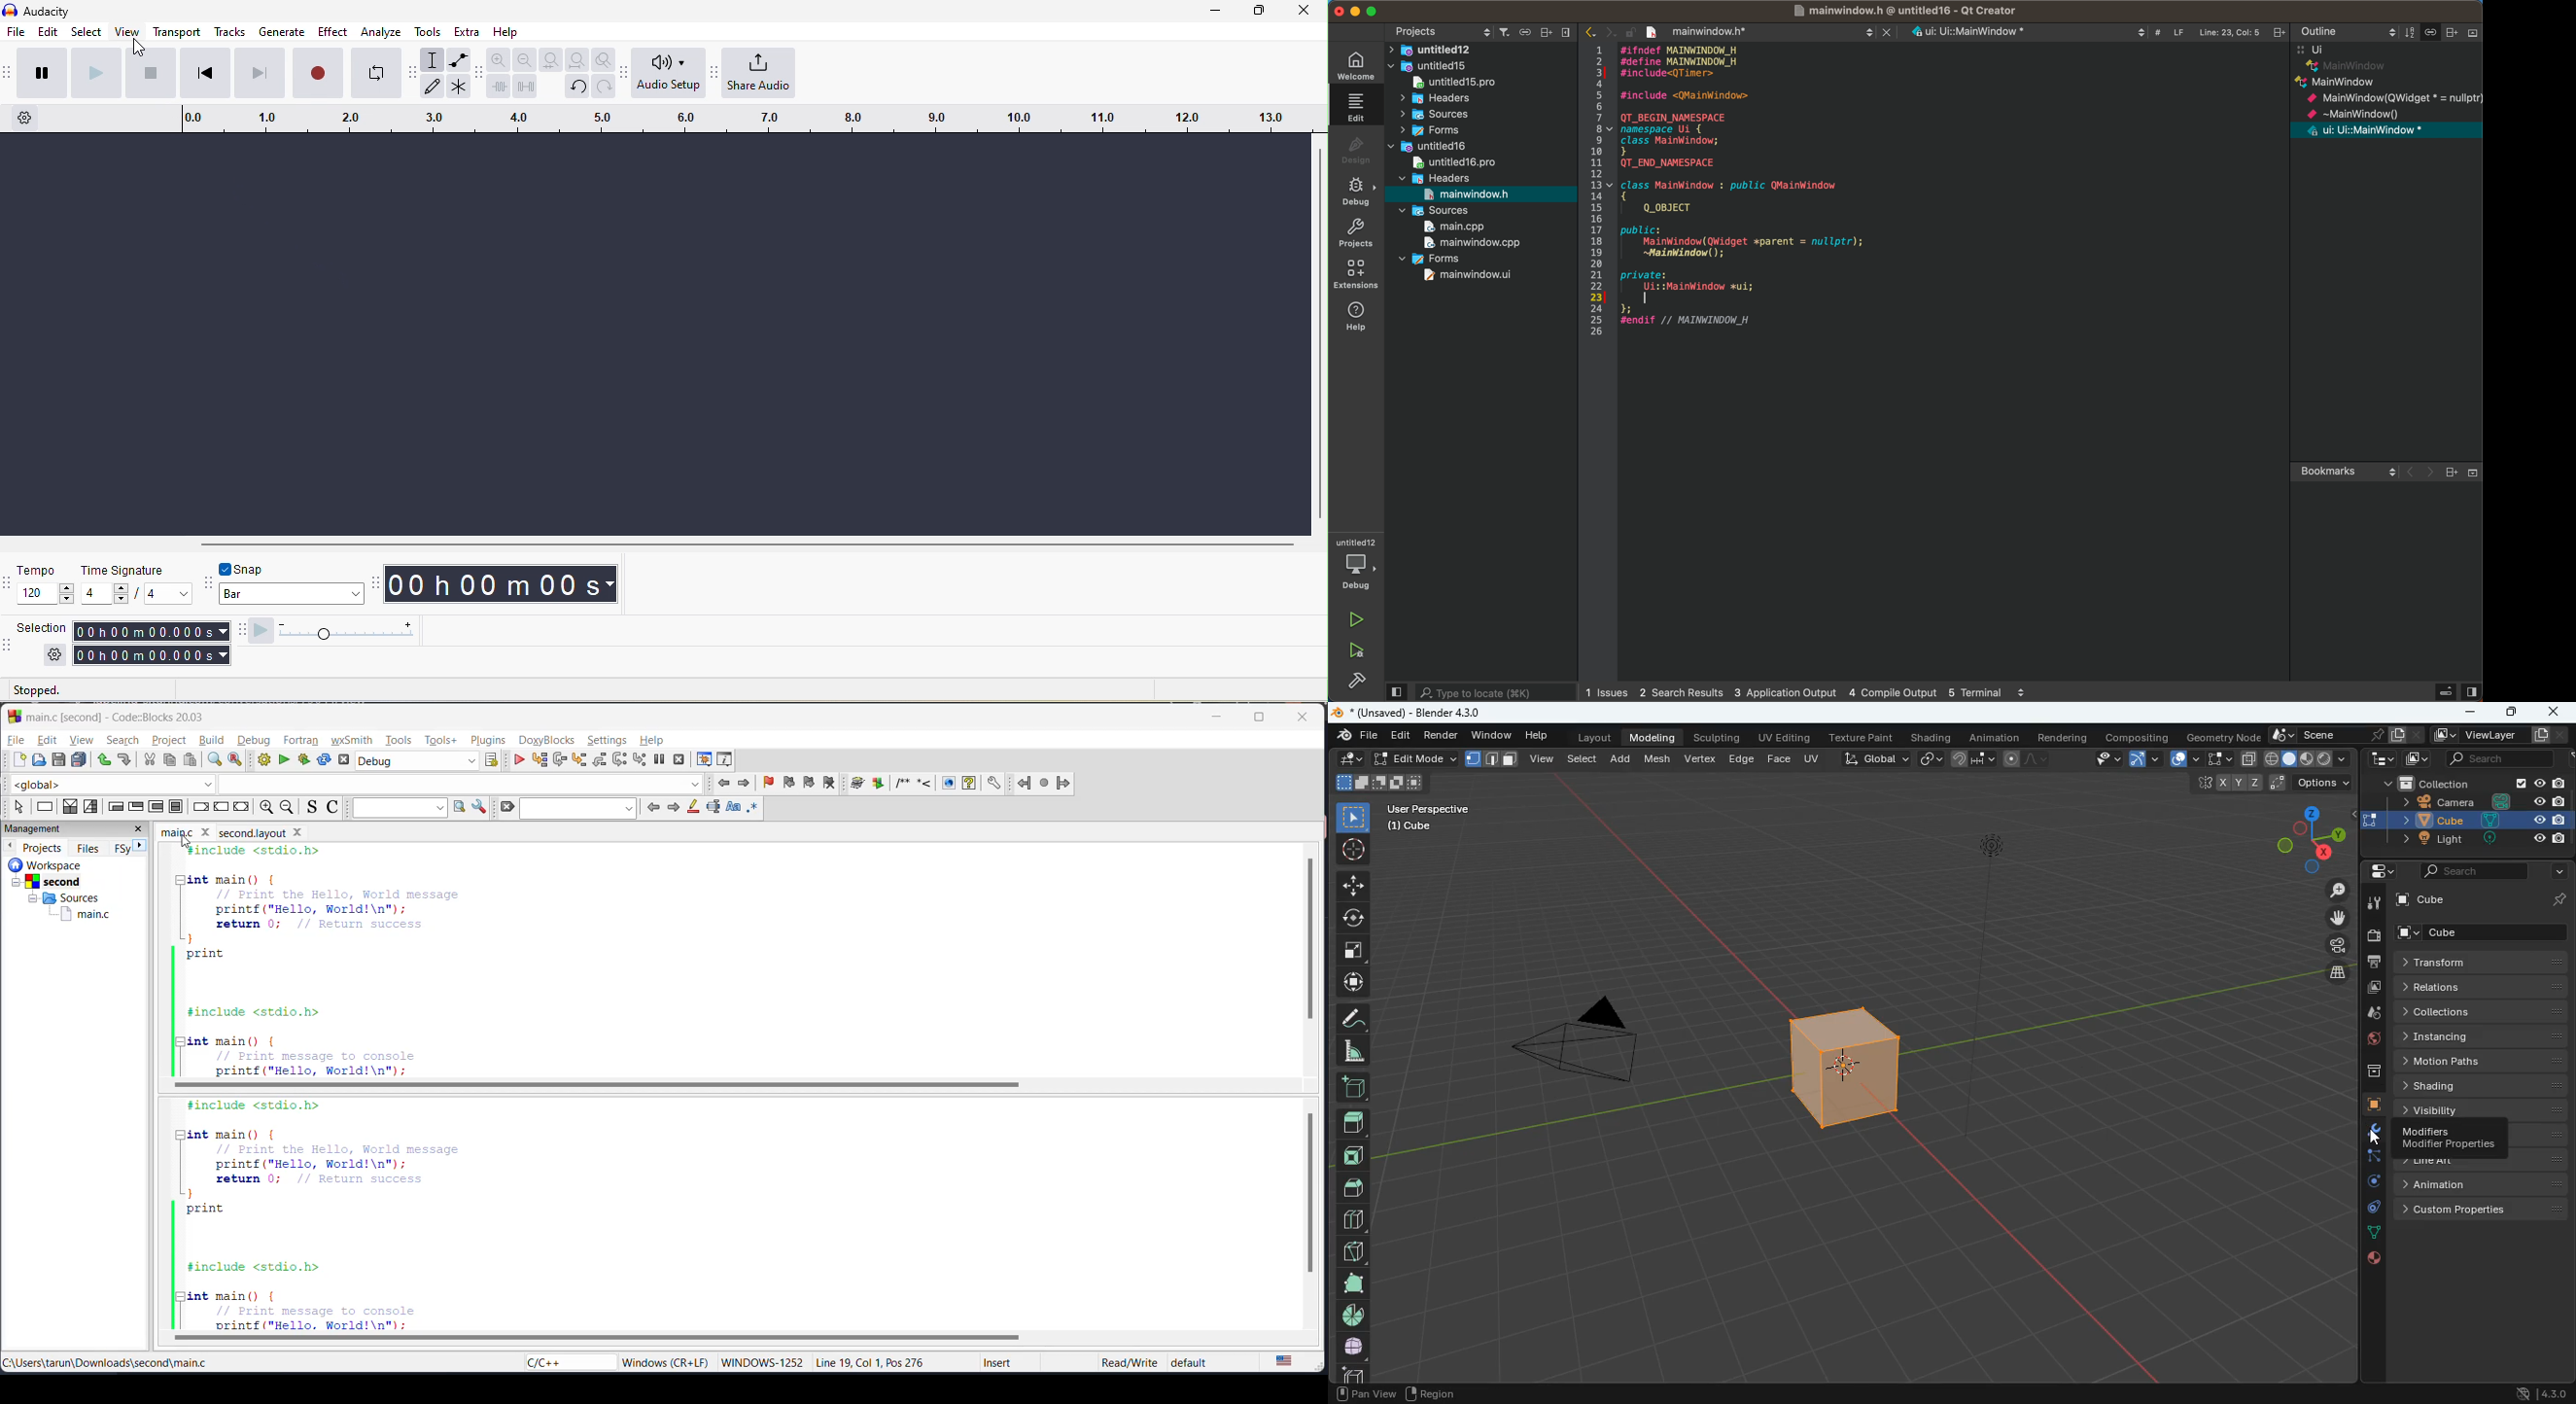  I want to click on abort, so click(347, 761).